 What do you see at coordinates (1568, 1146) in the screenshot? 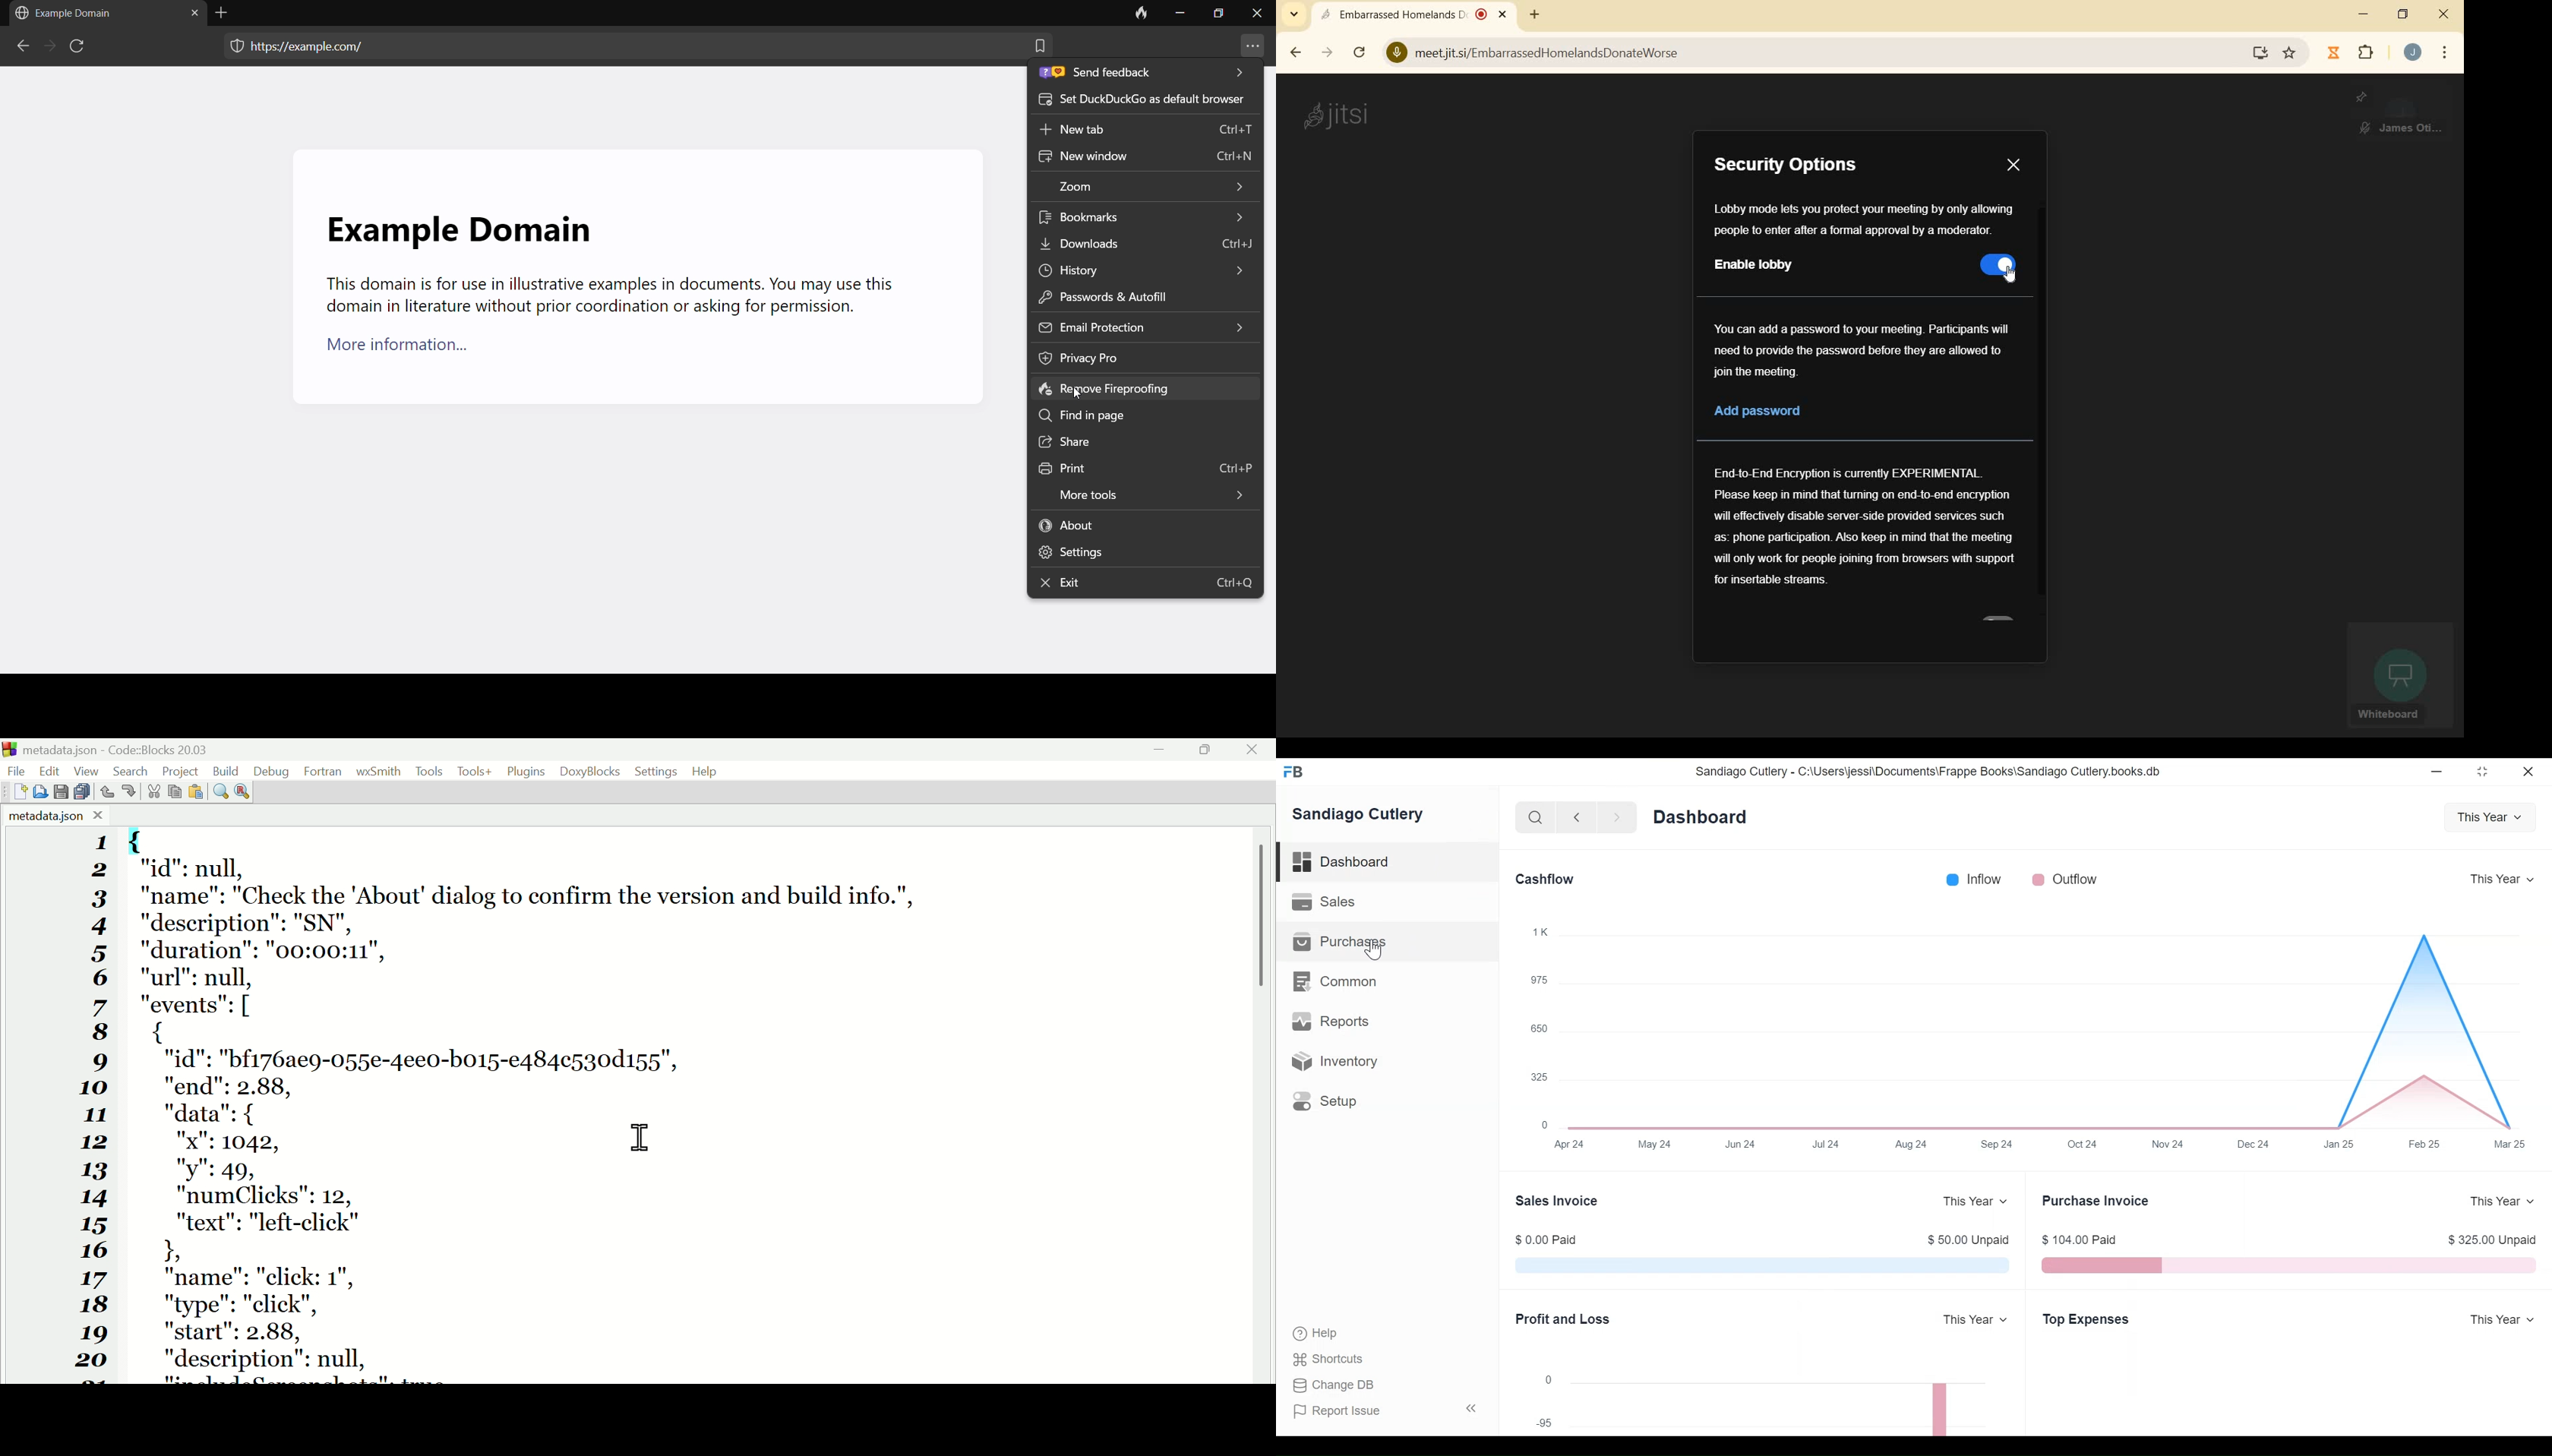
I see `Apr 24` at bounding box center [1568, 1146].